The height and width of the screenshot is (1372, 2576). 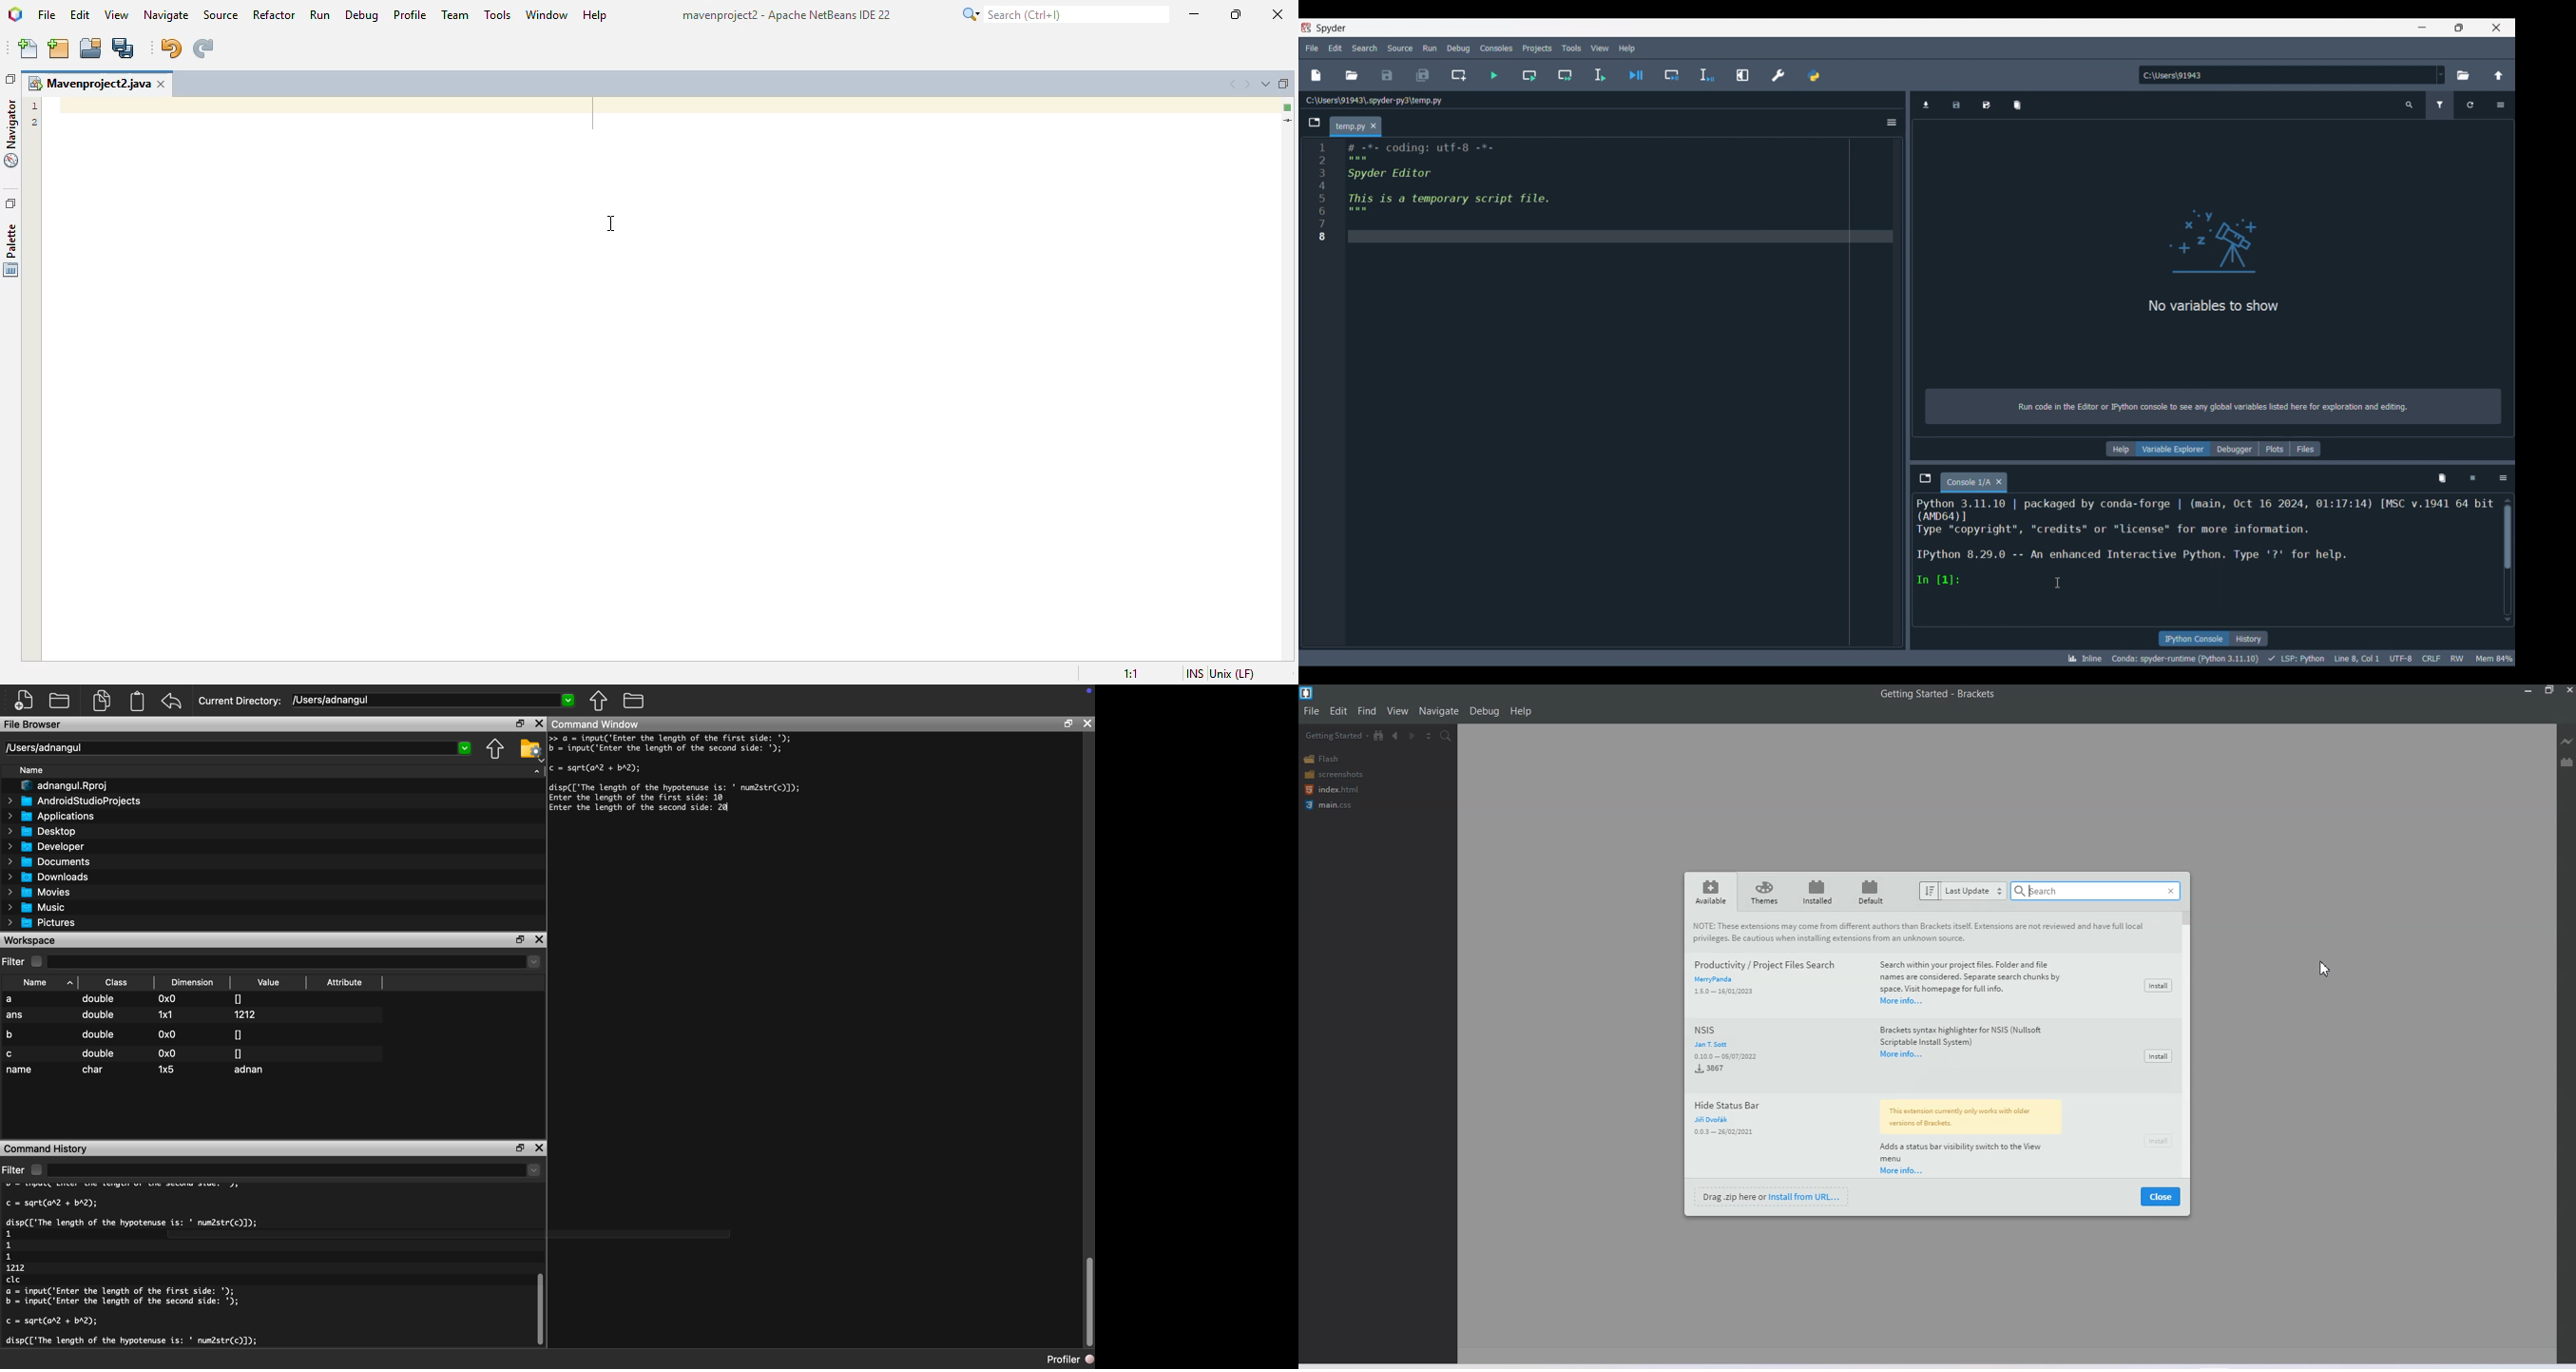 I want to click on Close tab, so click(x=1999, y=481).